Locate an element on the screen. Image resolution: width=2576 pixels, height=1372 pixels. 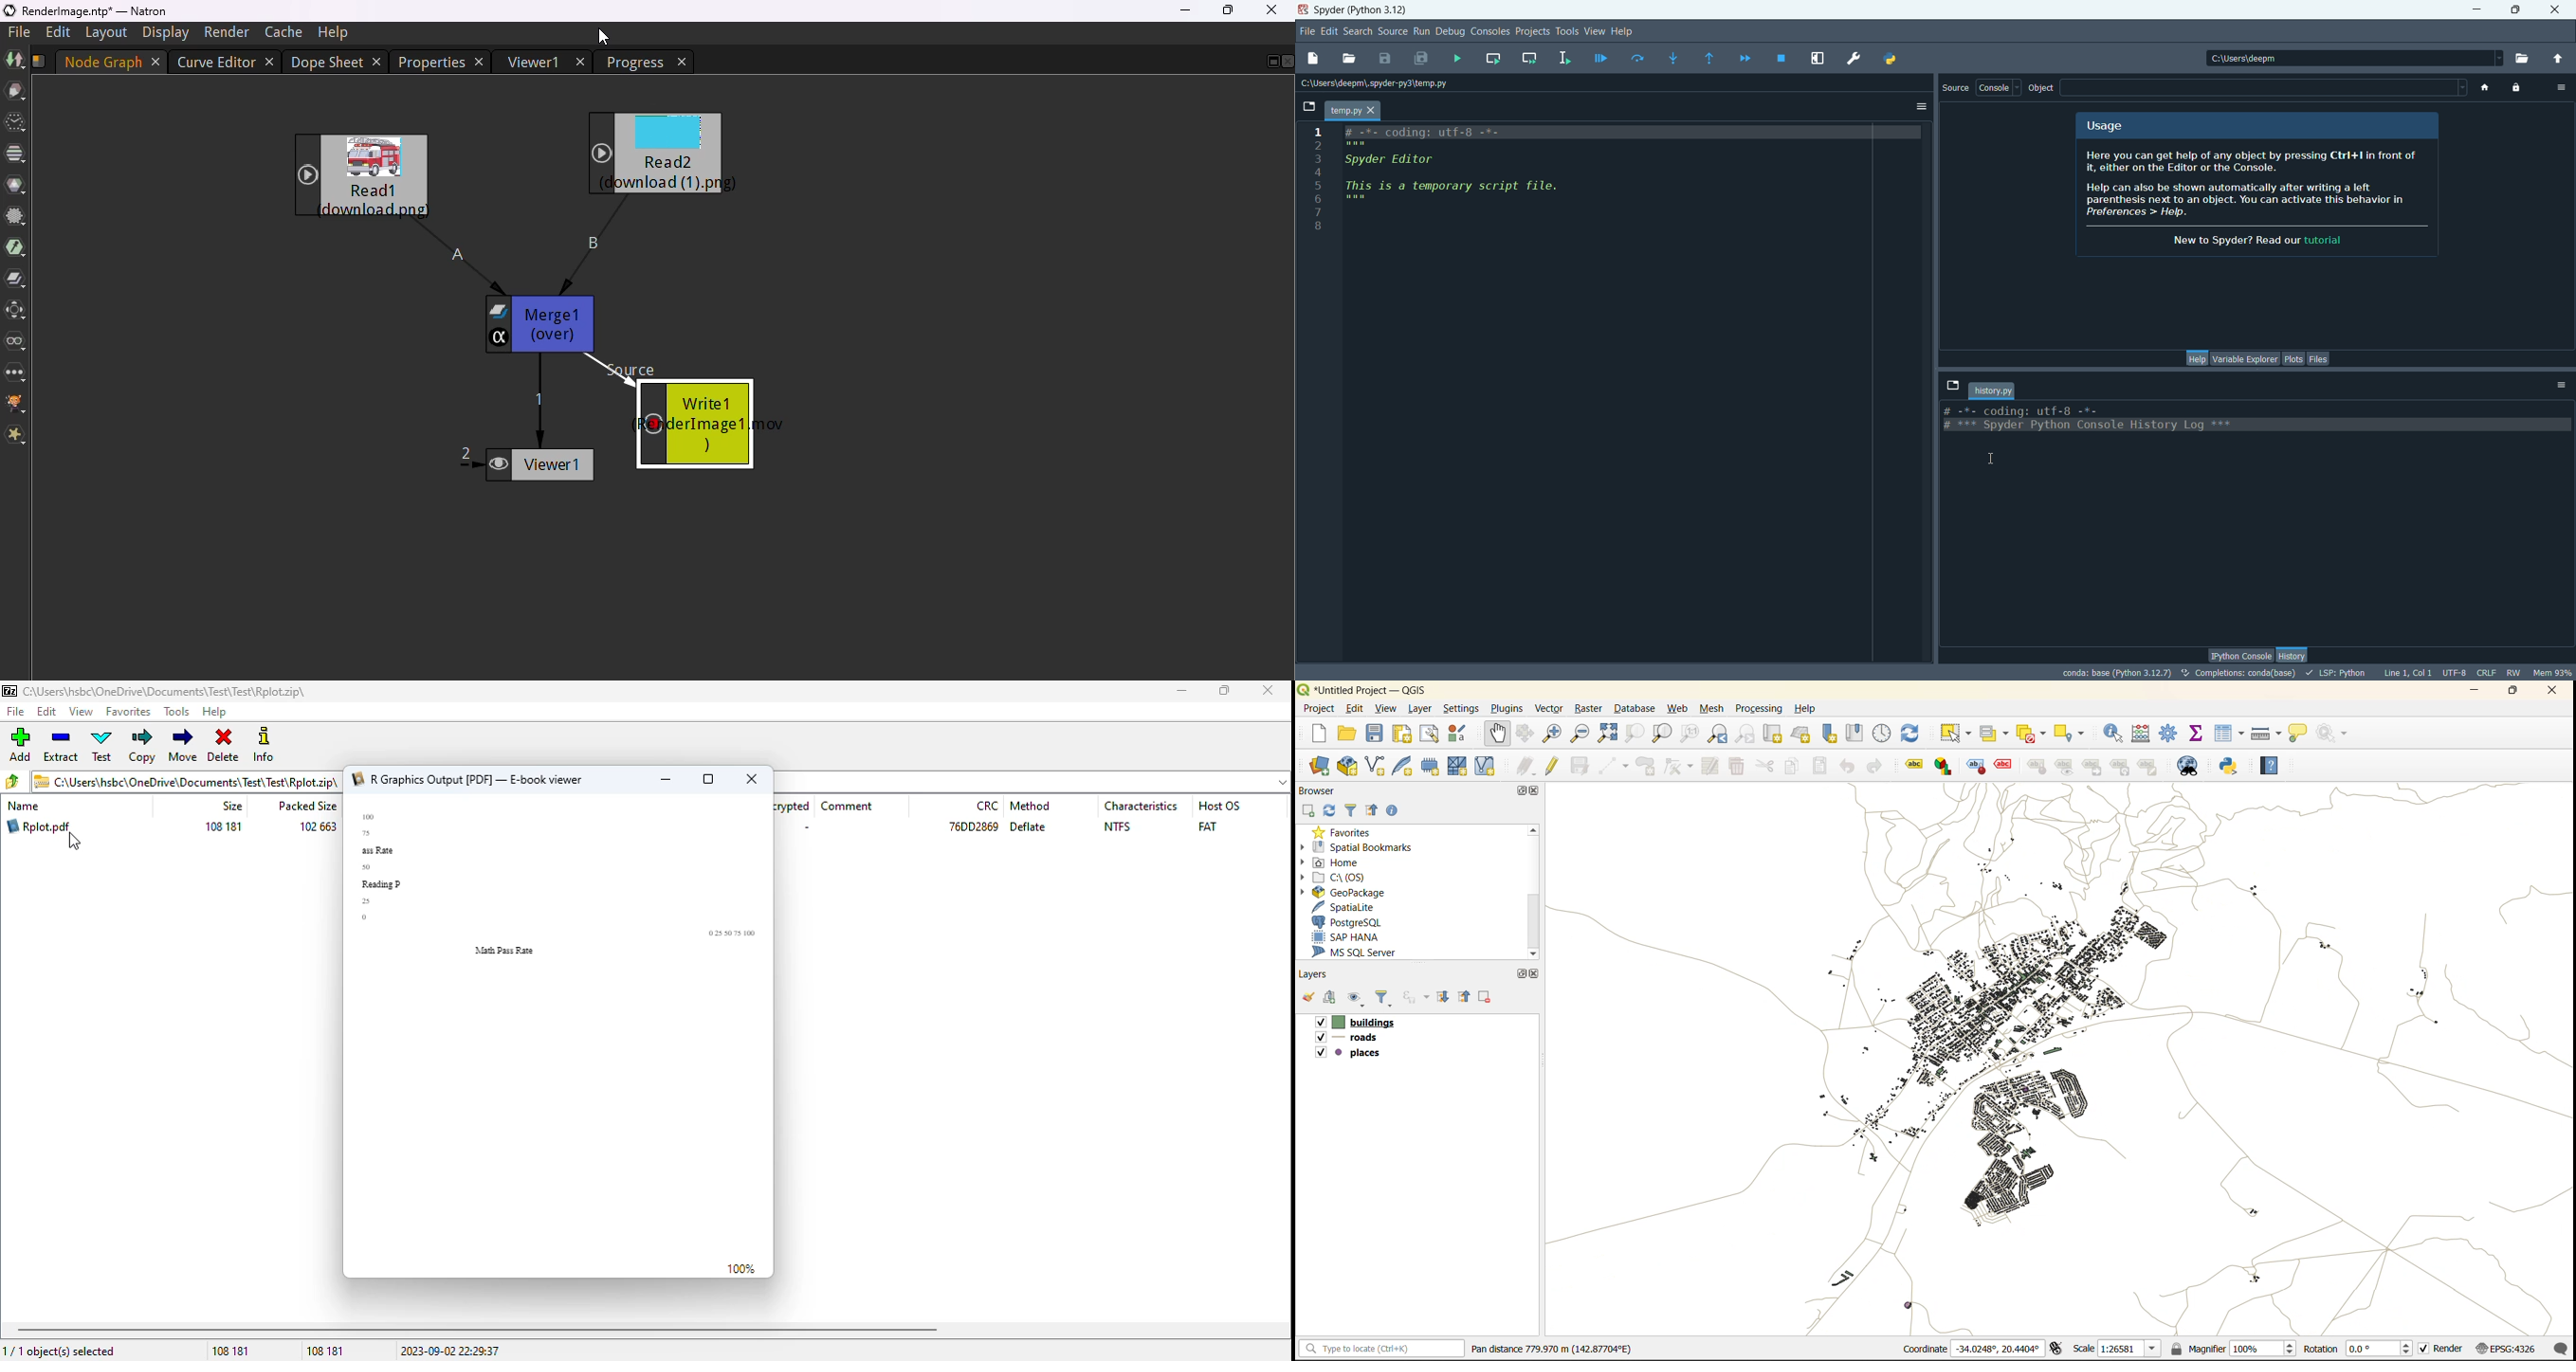
run selection is located at coordinates (1565, 59).